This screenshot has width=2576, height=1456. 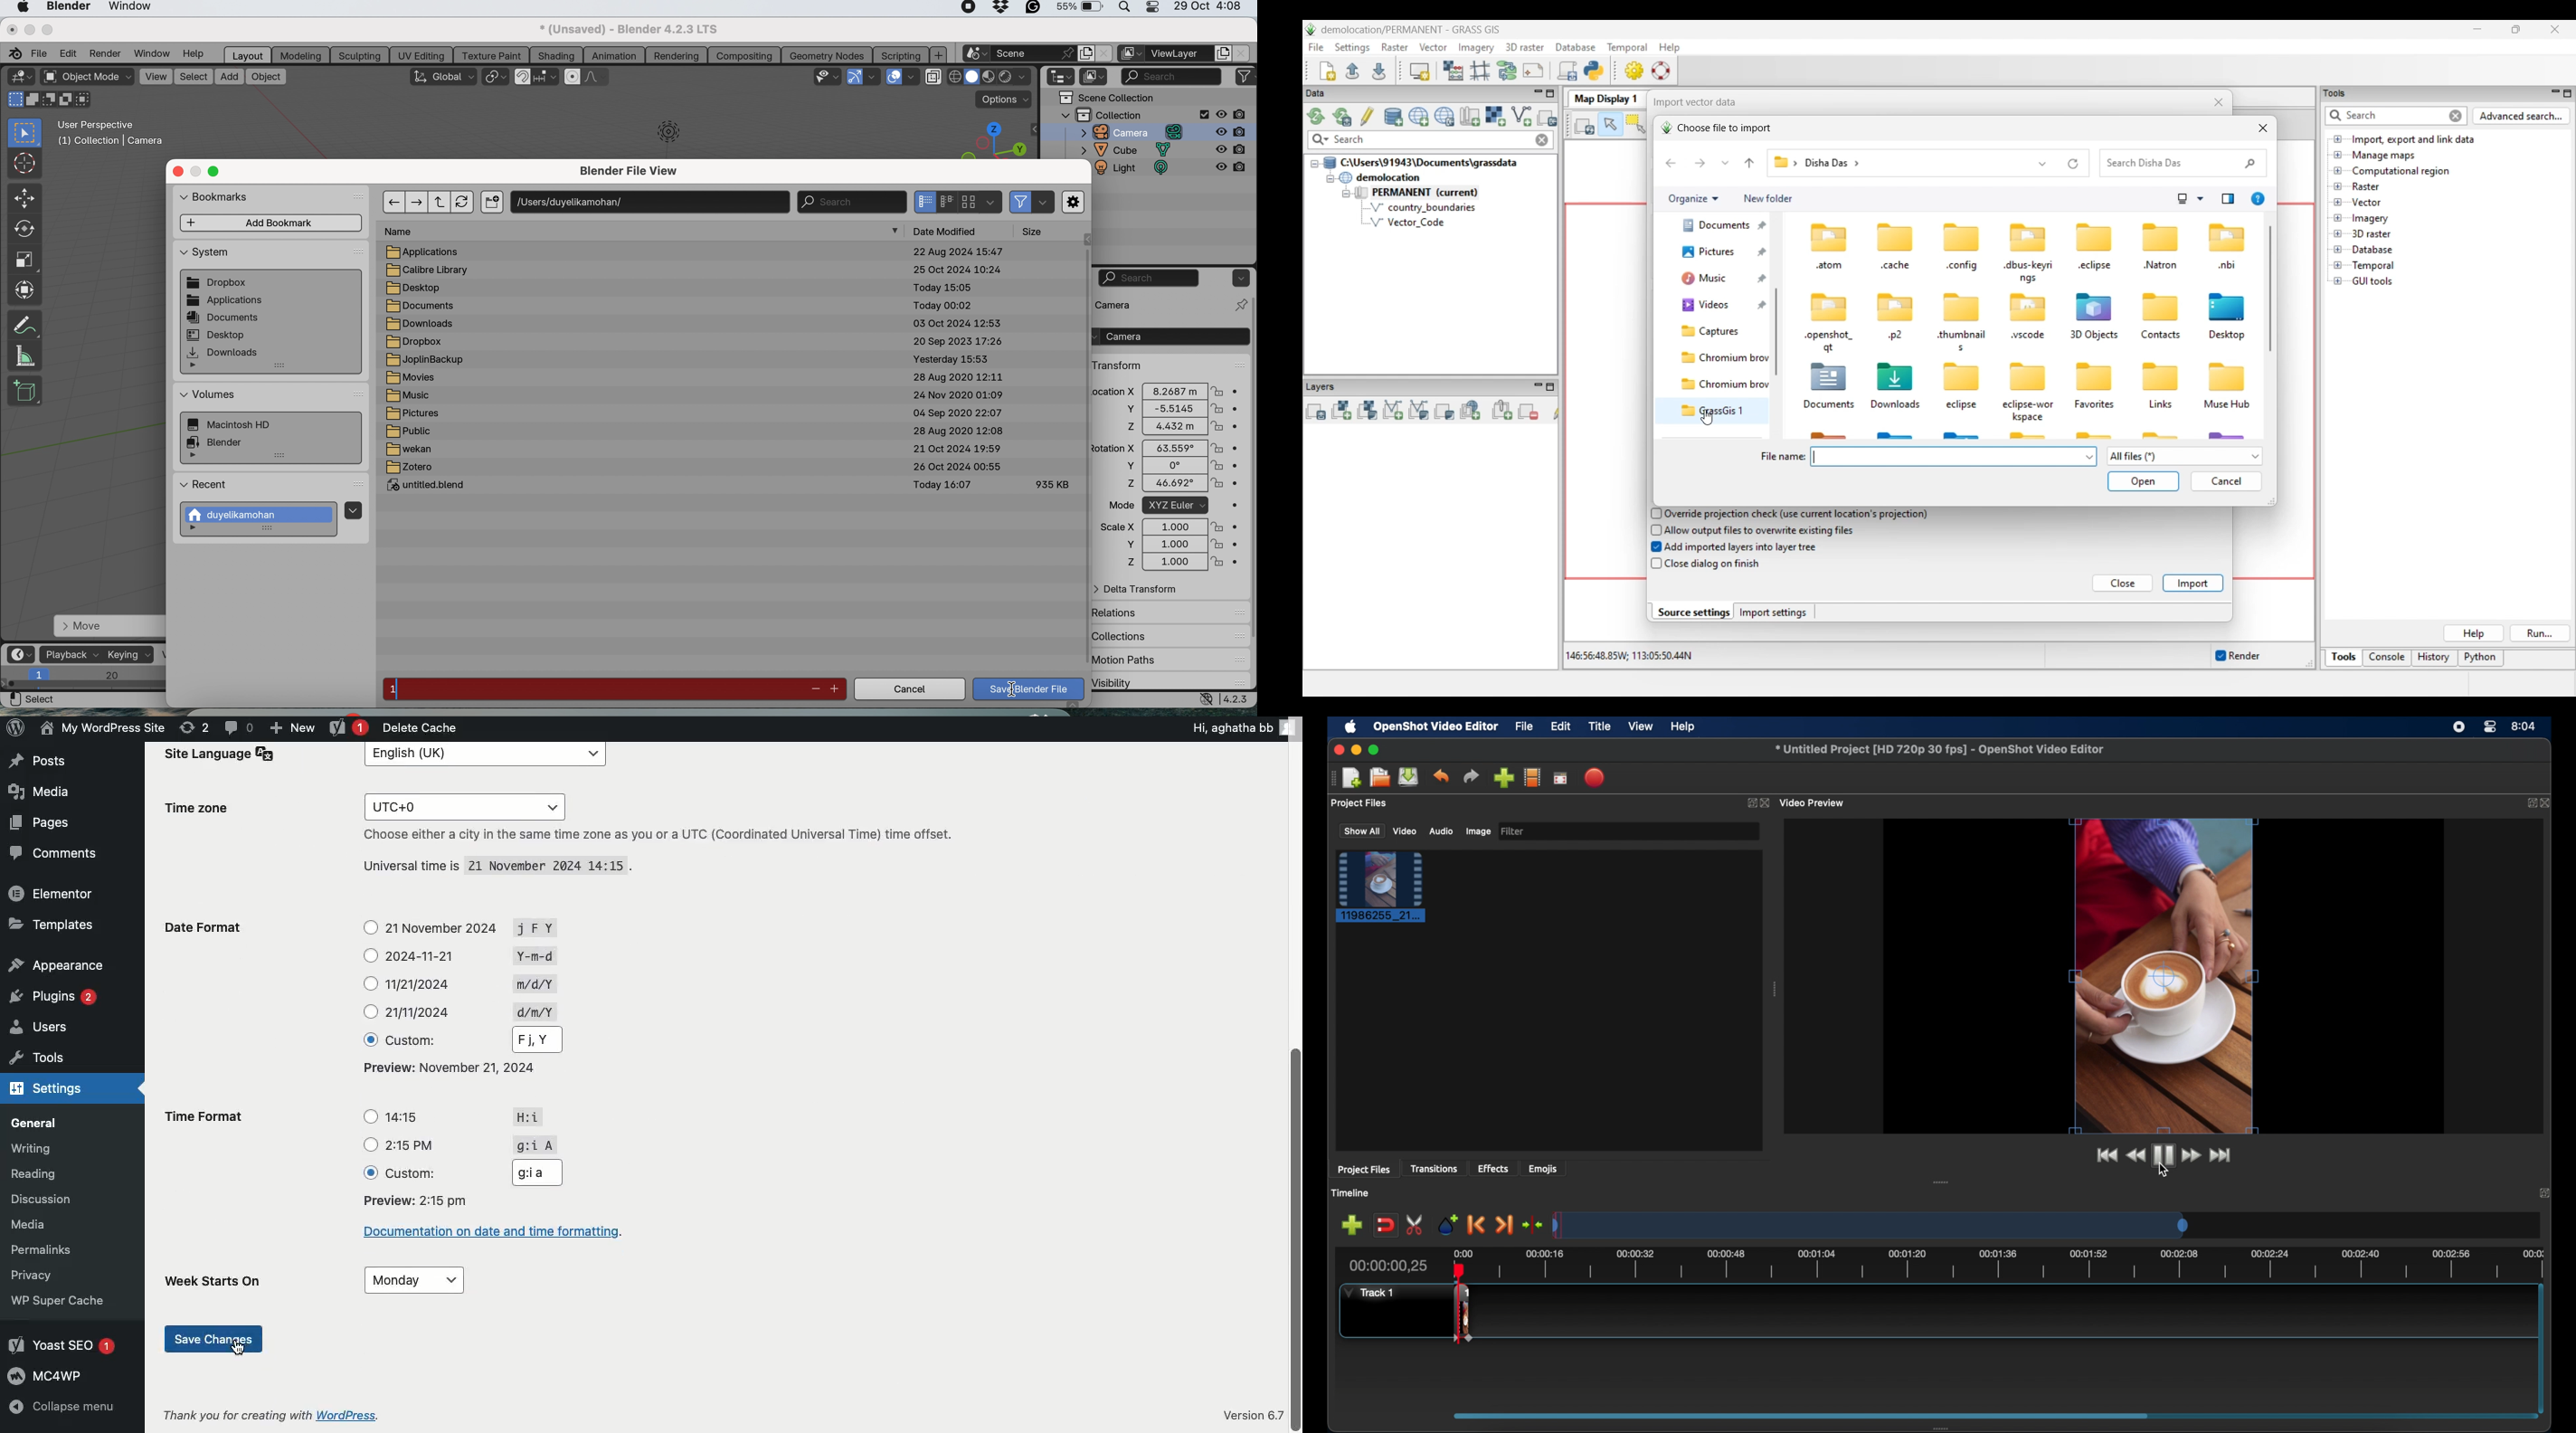 What do you see at coordinates (131, 8) in the screenshot?
I see `window` at bounding box center [131, 8].